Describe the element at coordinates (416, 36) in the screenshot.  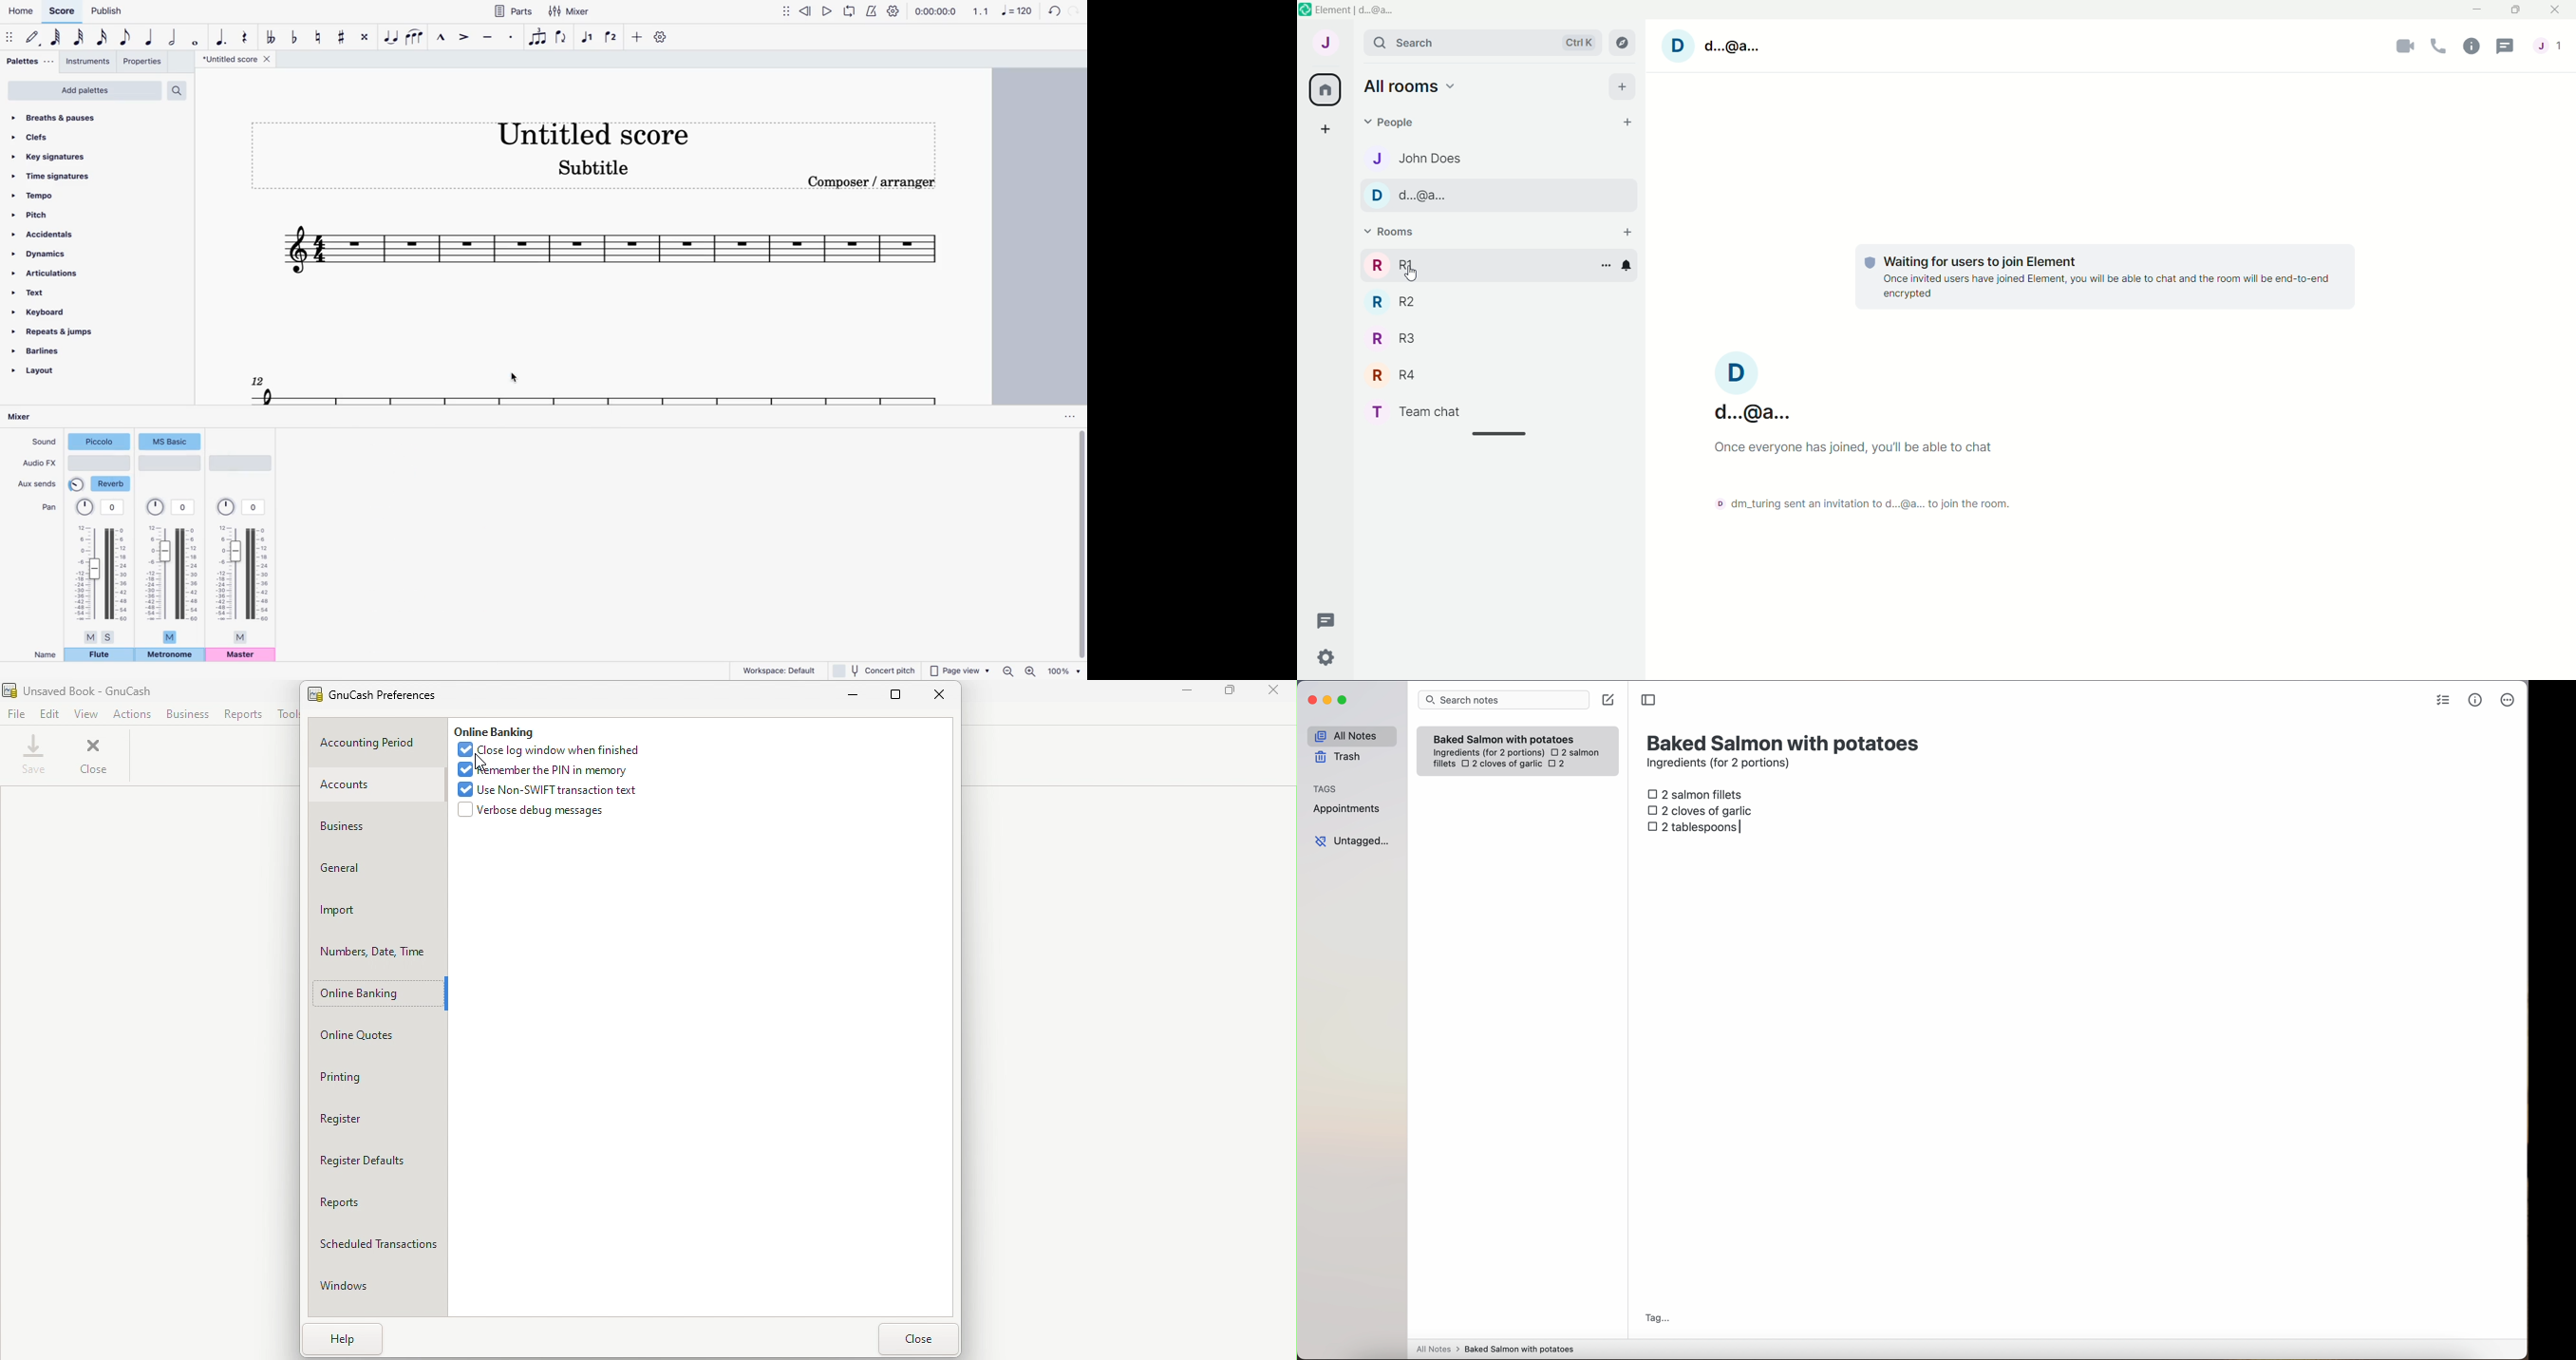
I see `slur` at that location.